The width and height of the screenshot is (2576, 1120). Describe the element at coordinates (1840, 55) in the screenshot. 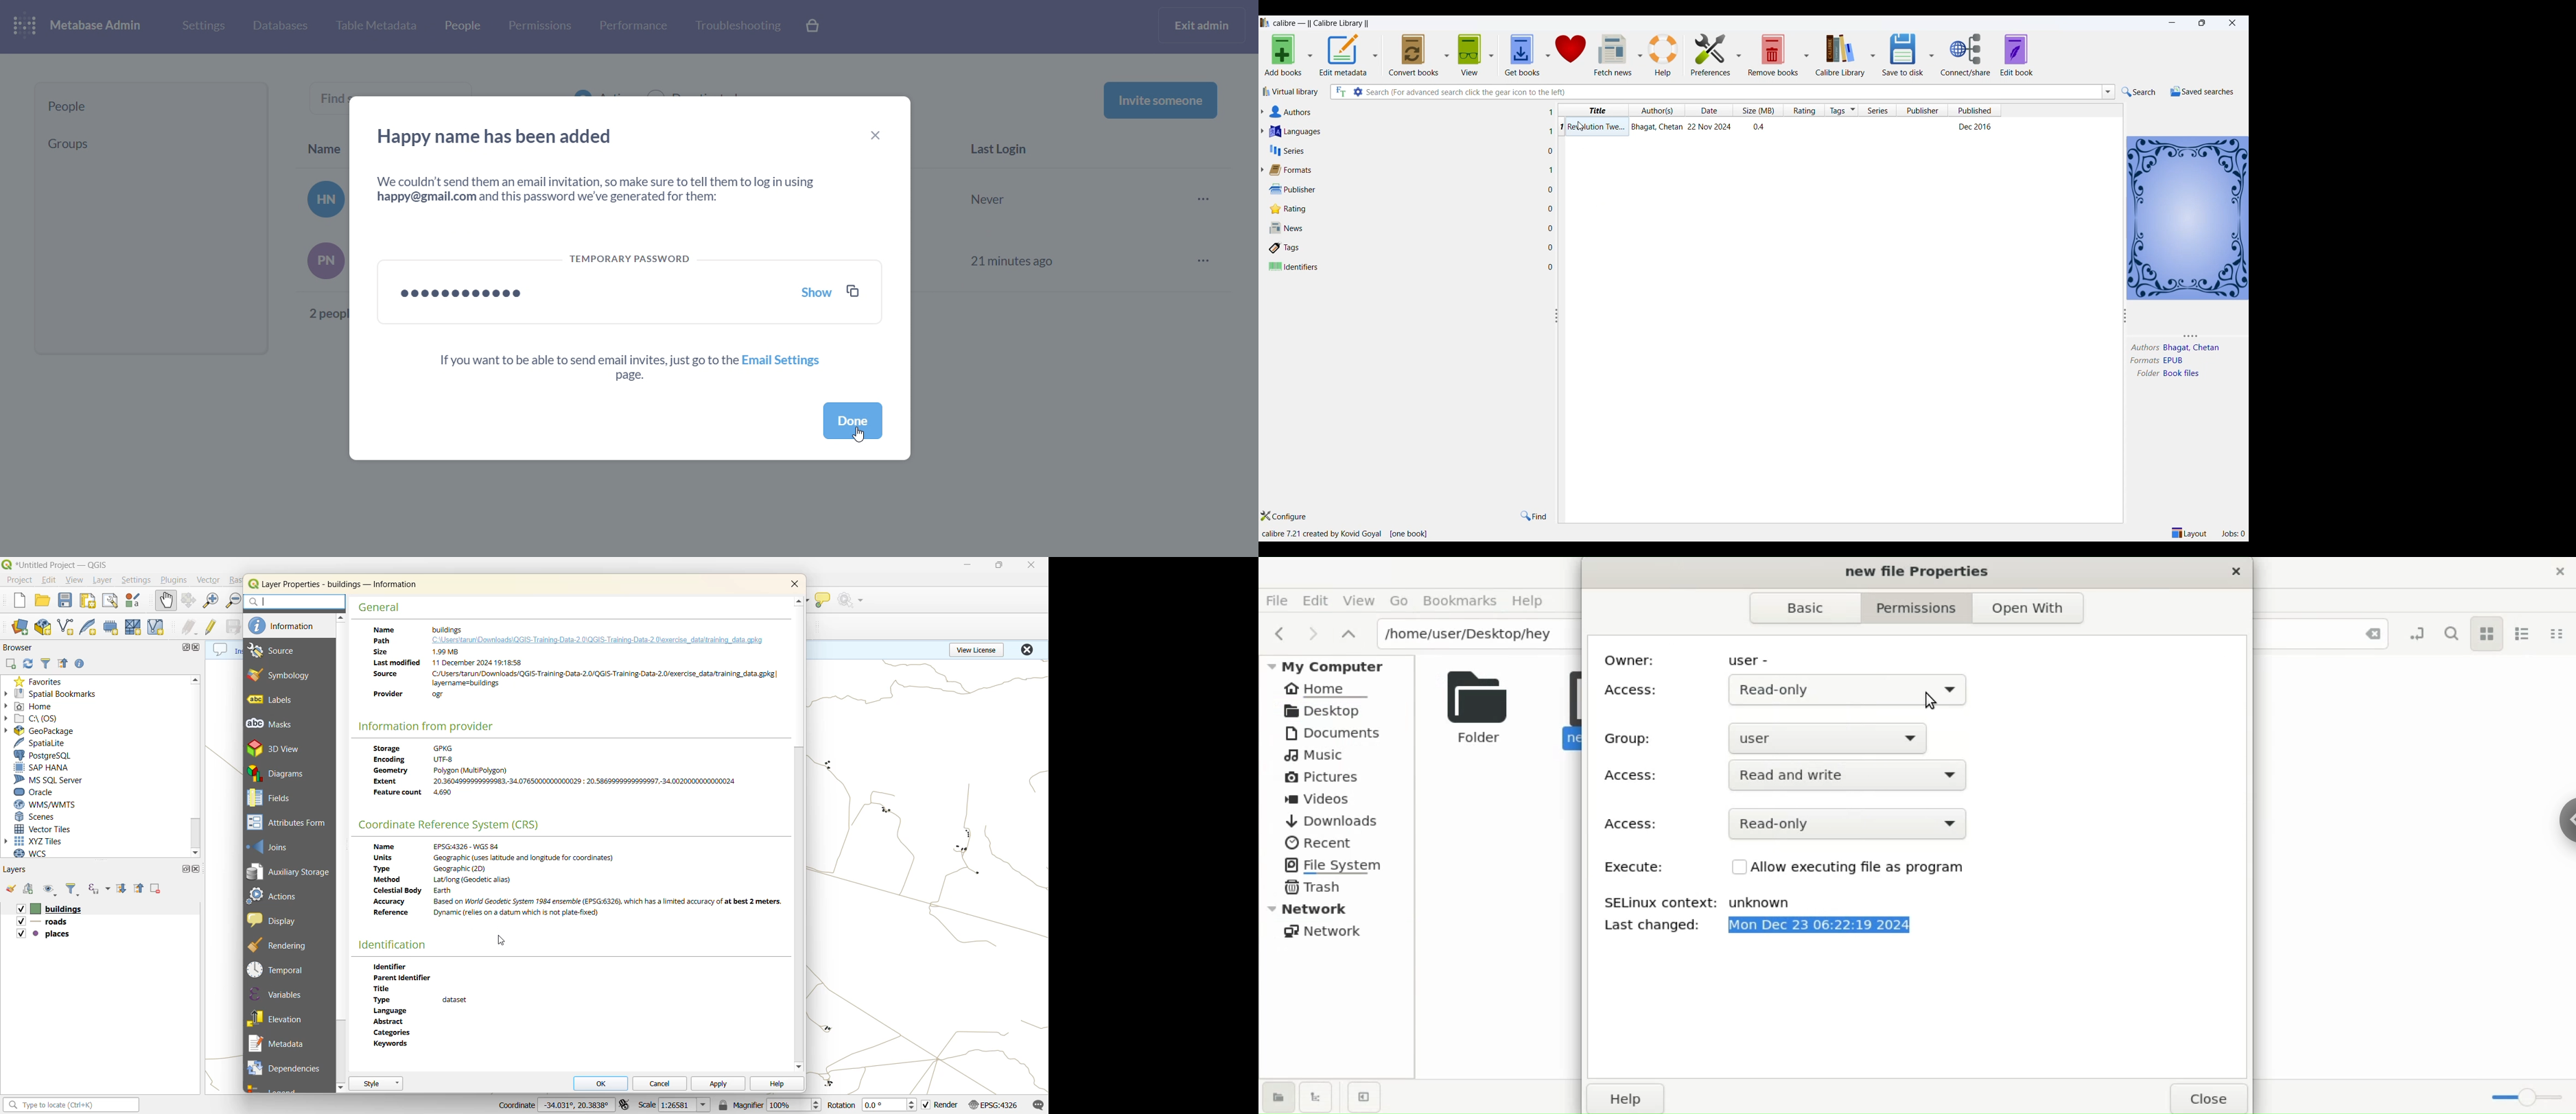

I see `calibre library` at that location.